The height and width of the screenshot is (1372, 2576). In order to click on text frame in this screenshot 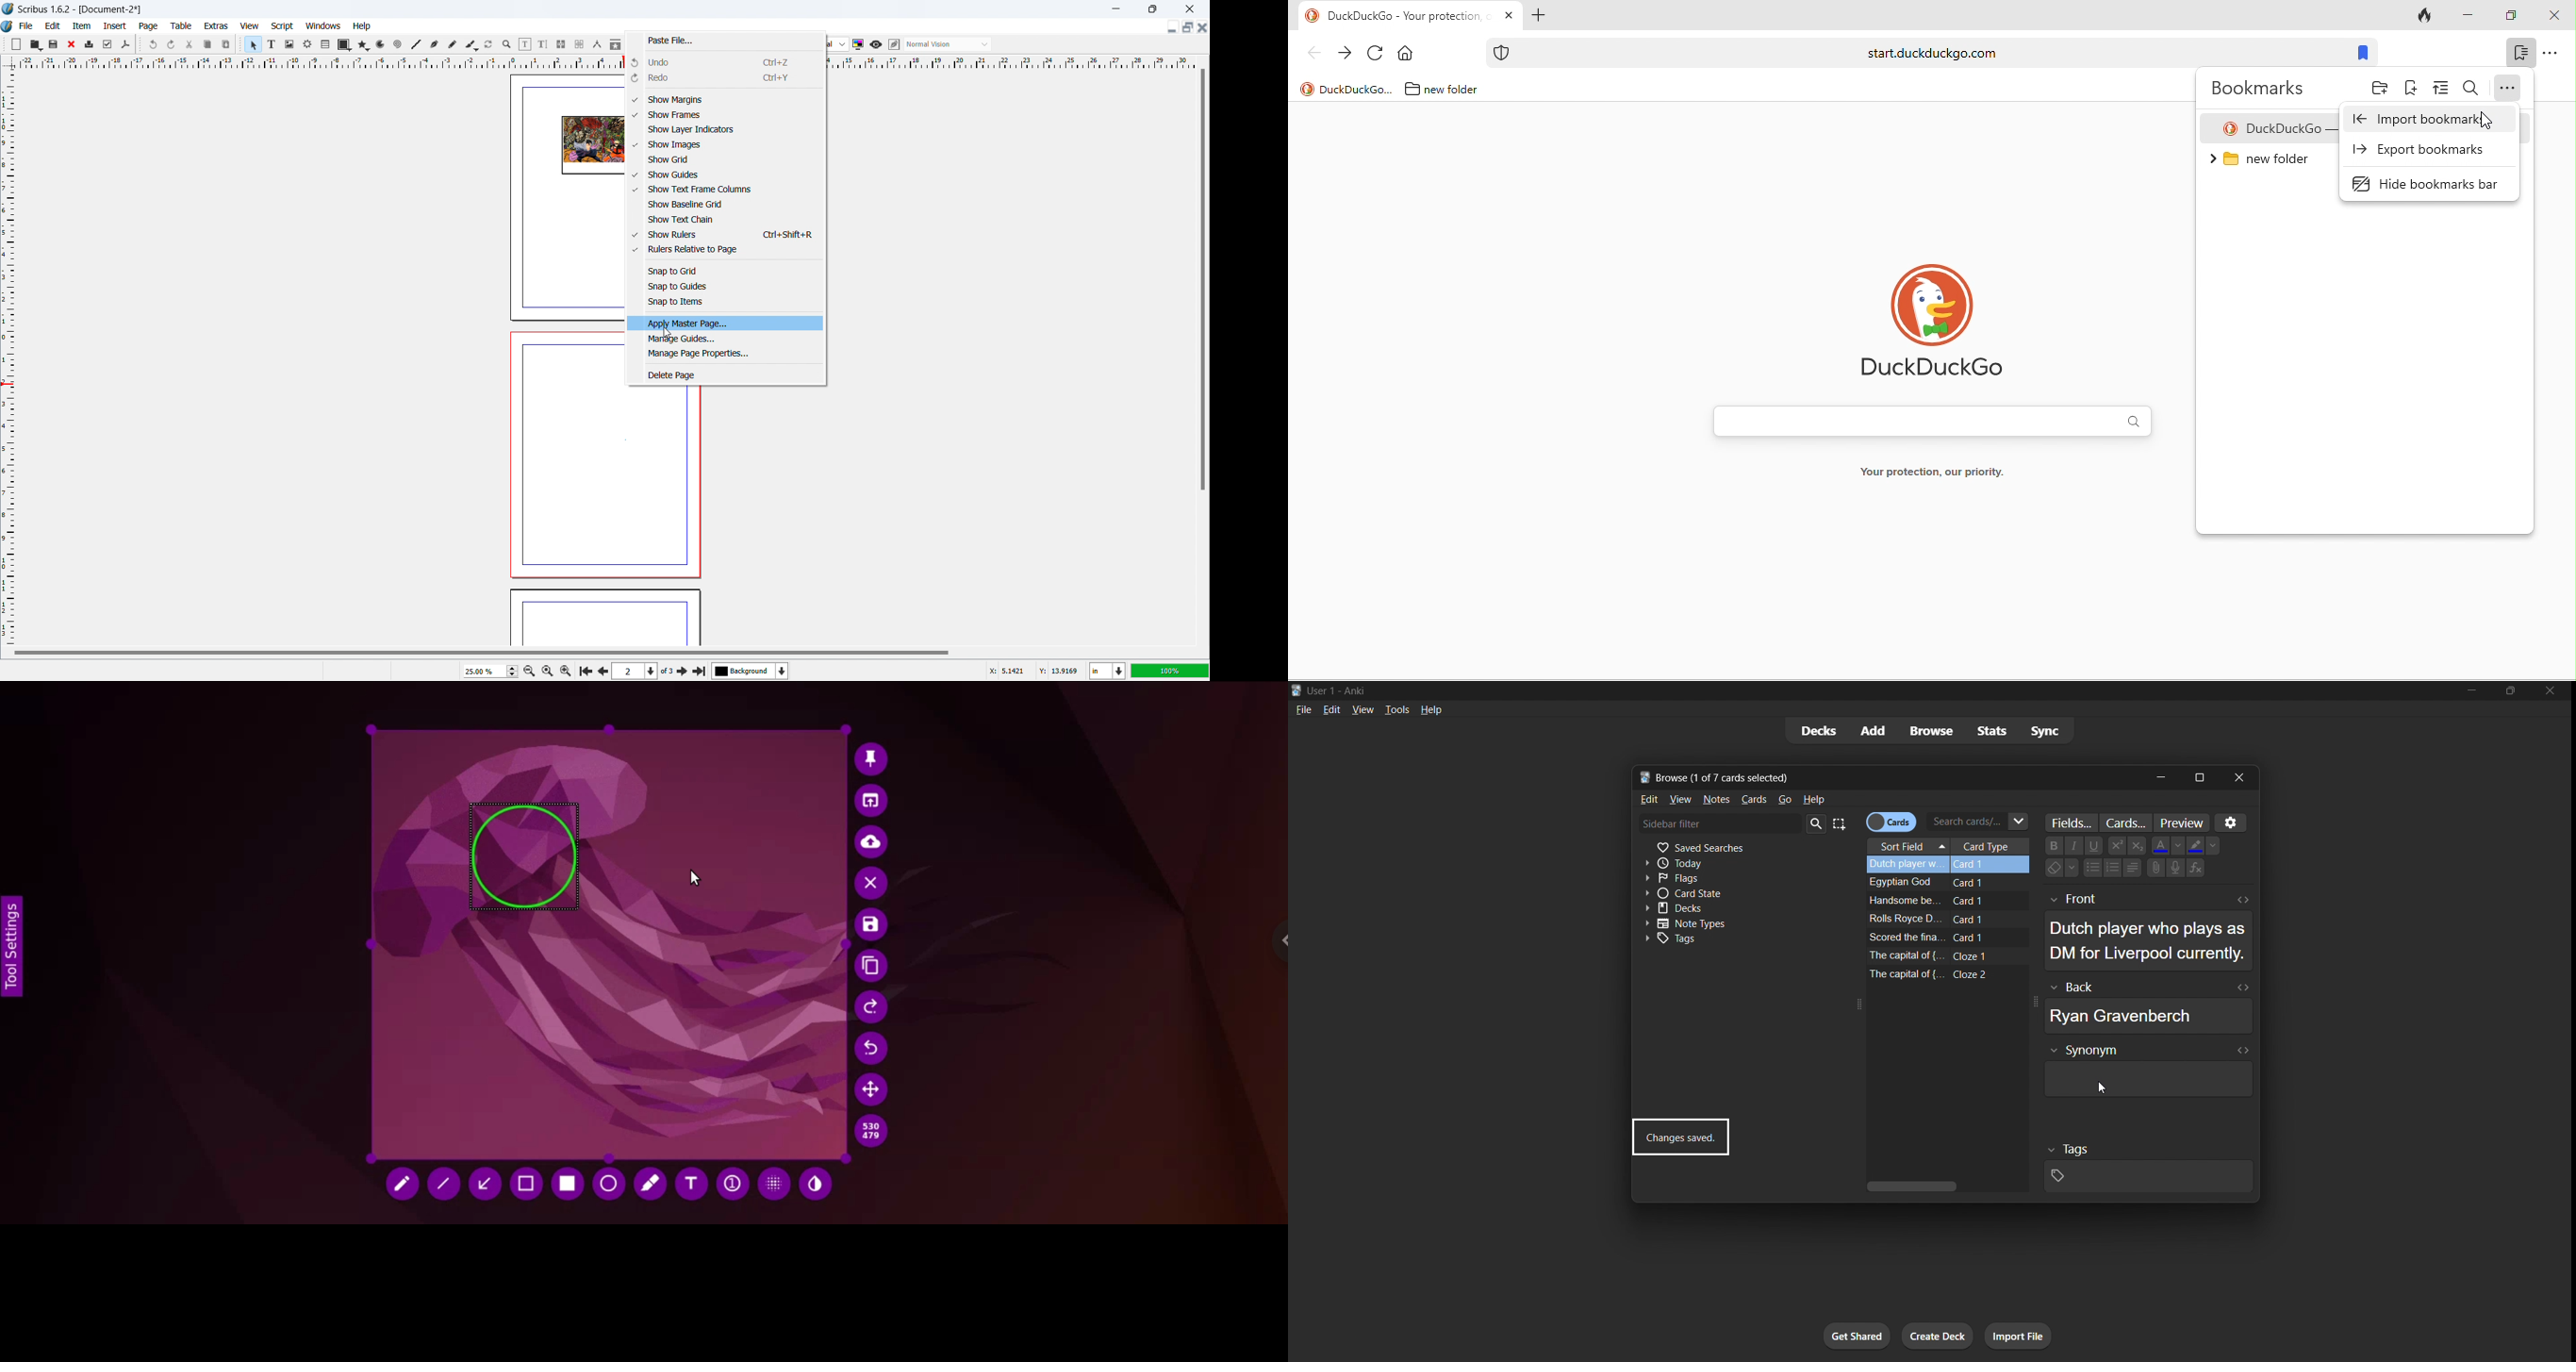, I will do `click(272, 44)`.